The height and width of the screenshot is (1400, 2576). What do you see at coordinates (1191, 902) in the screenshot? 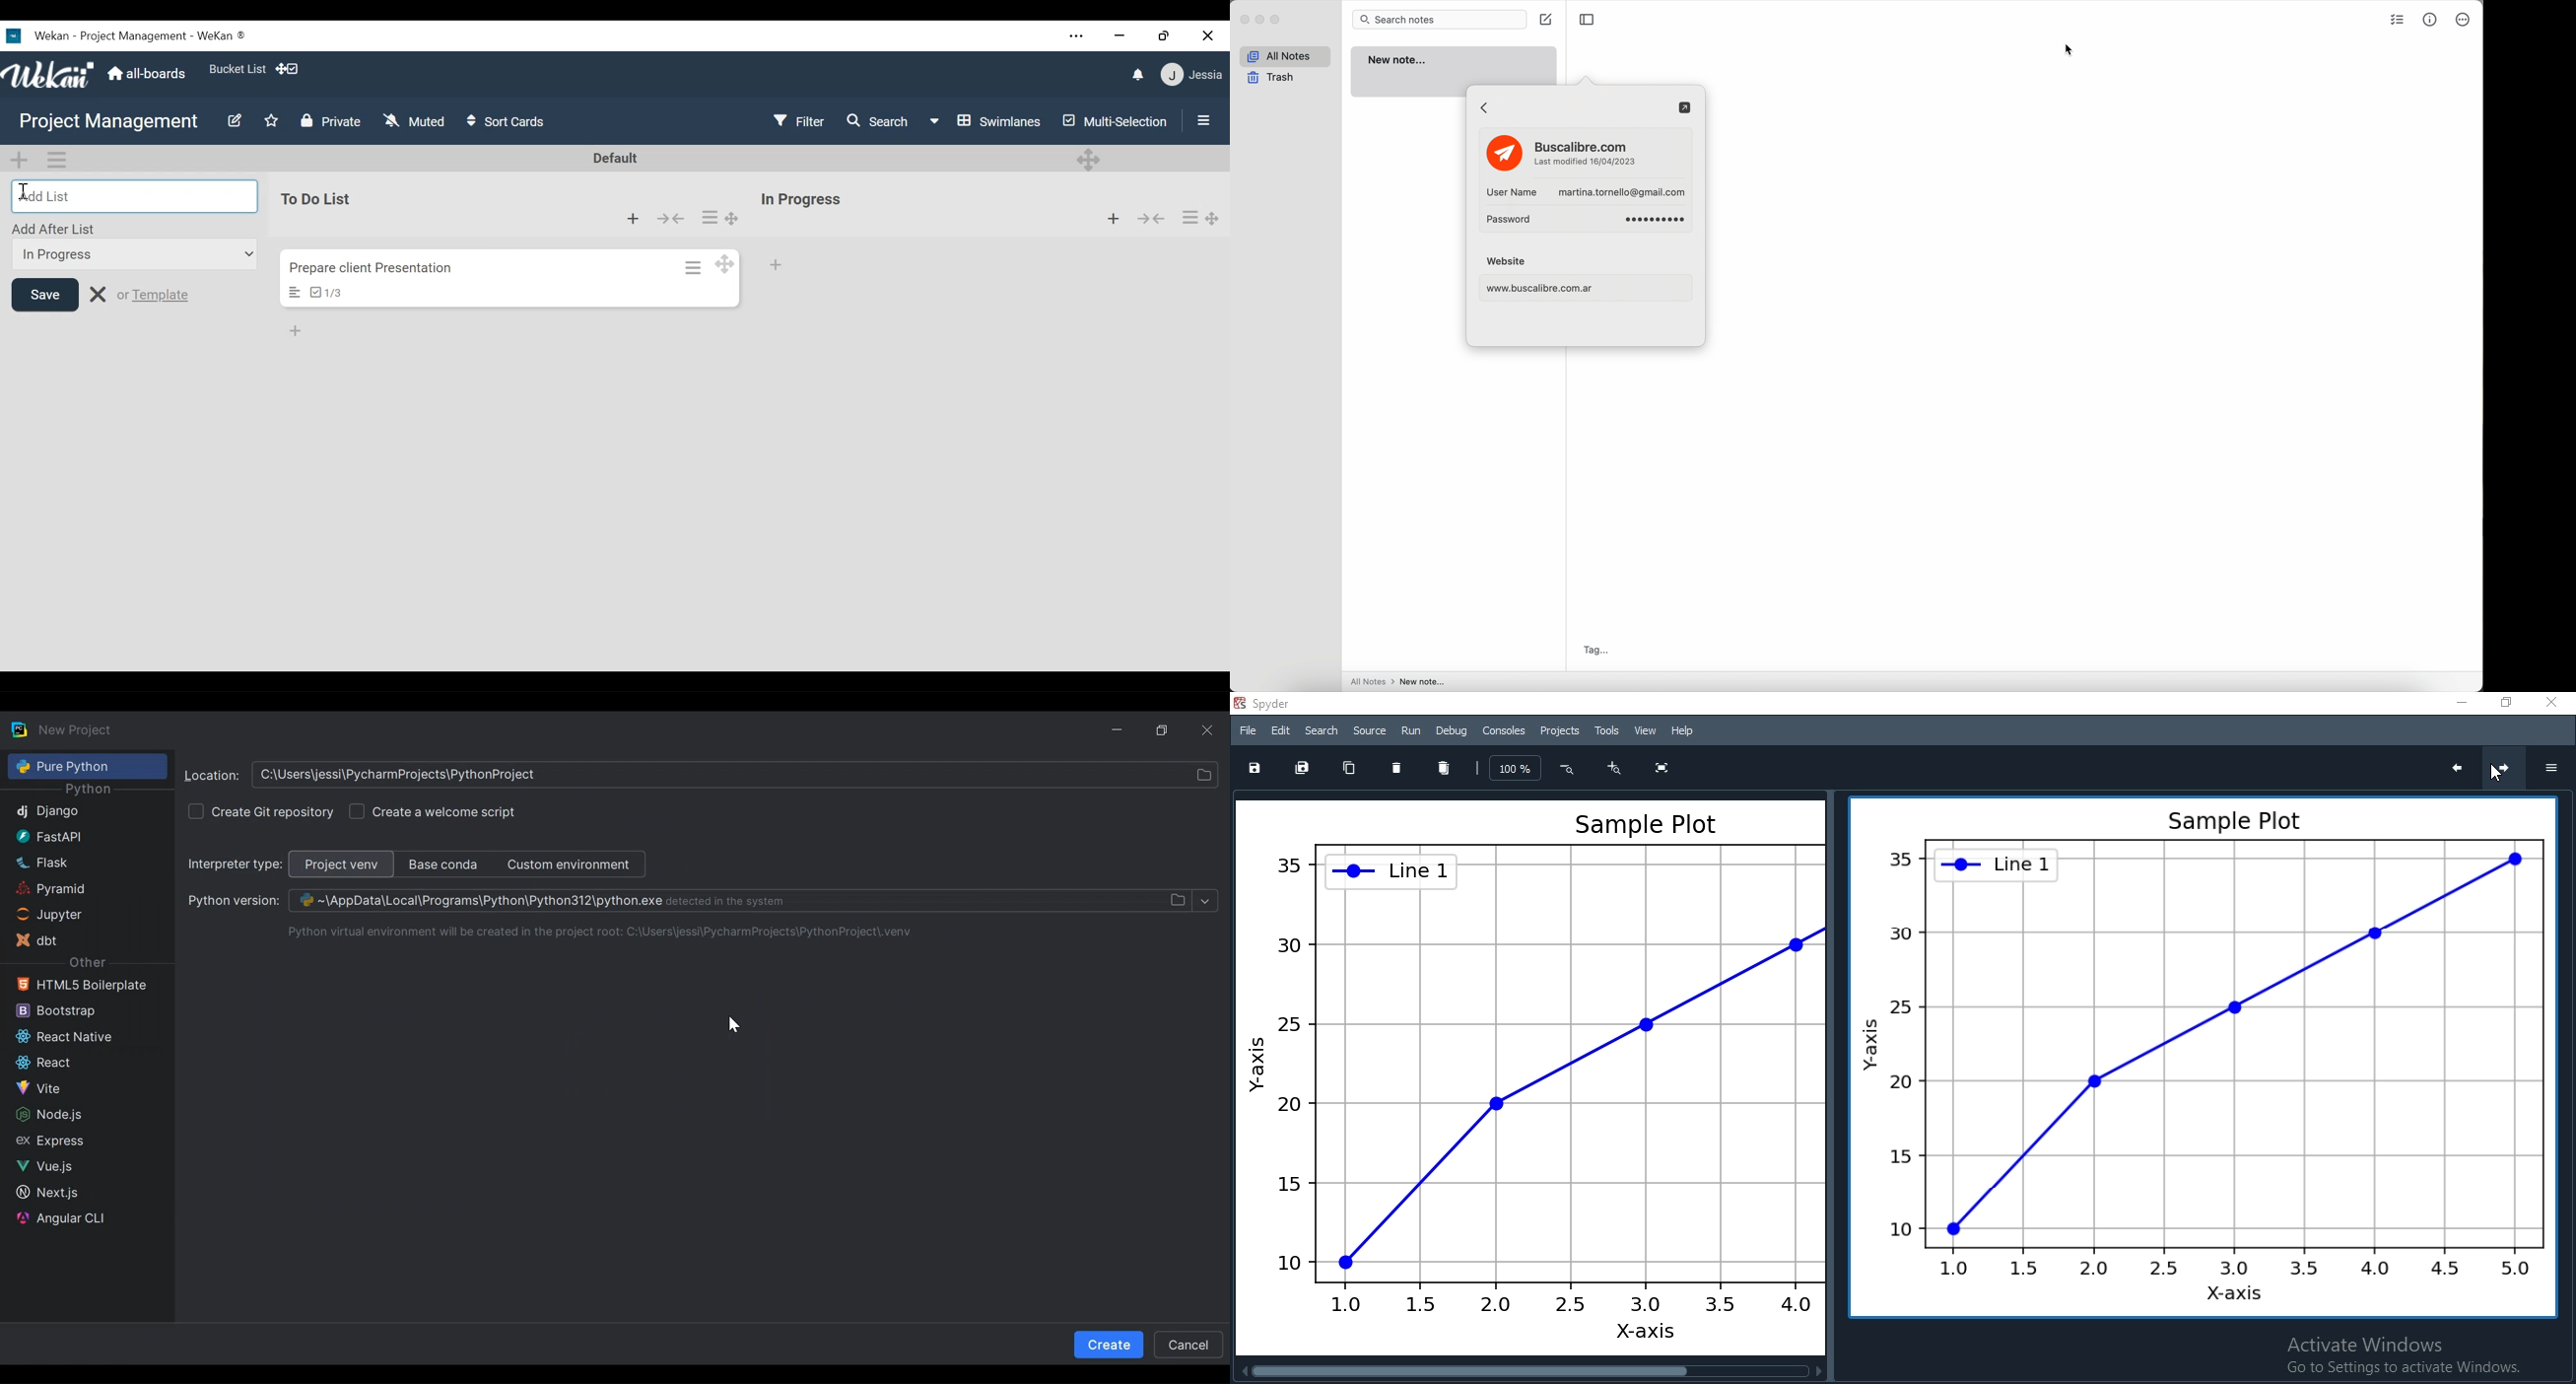
I see `Select File Dropdown` at bounding box center [1191, 902].